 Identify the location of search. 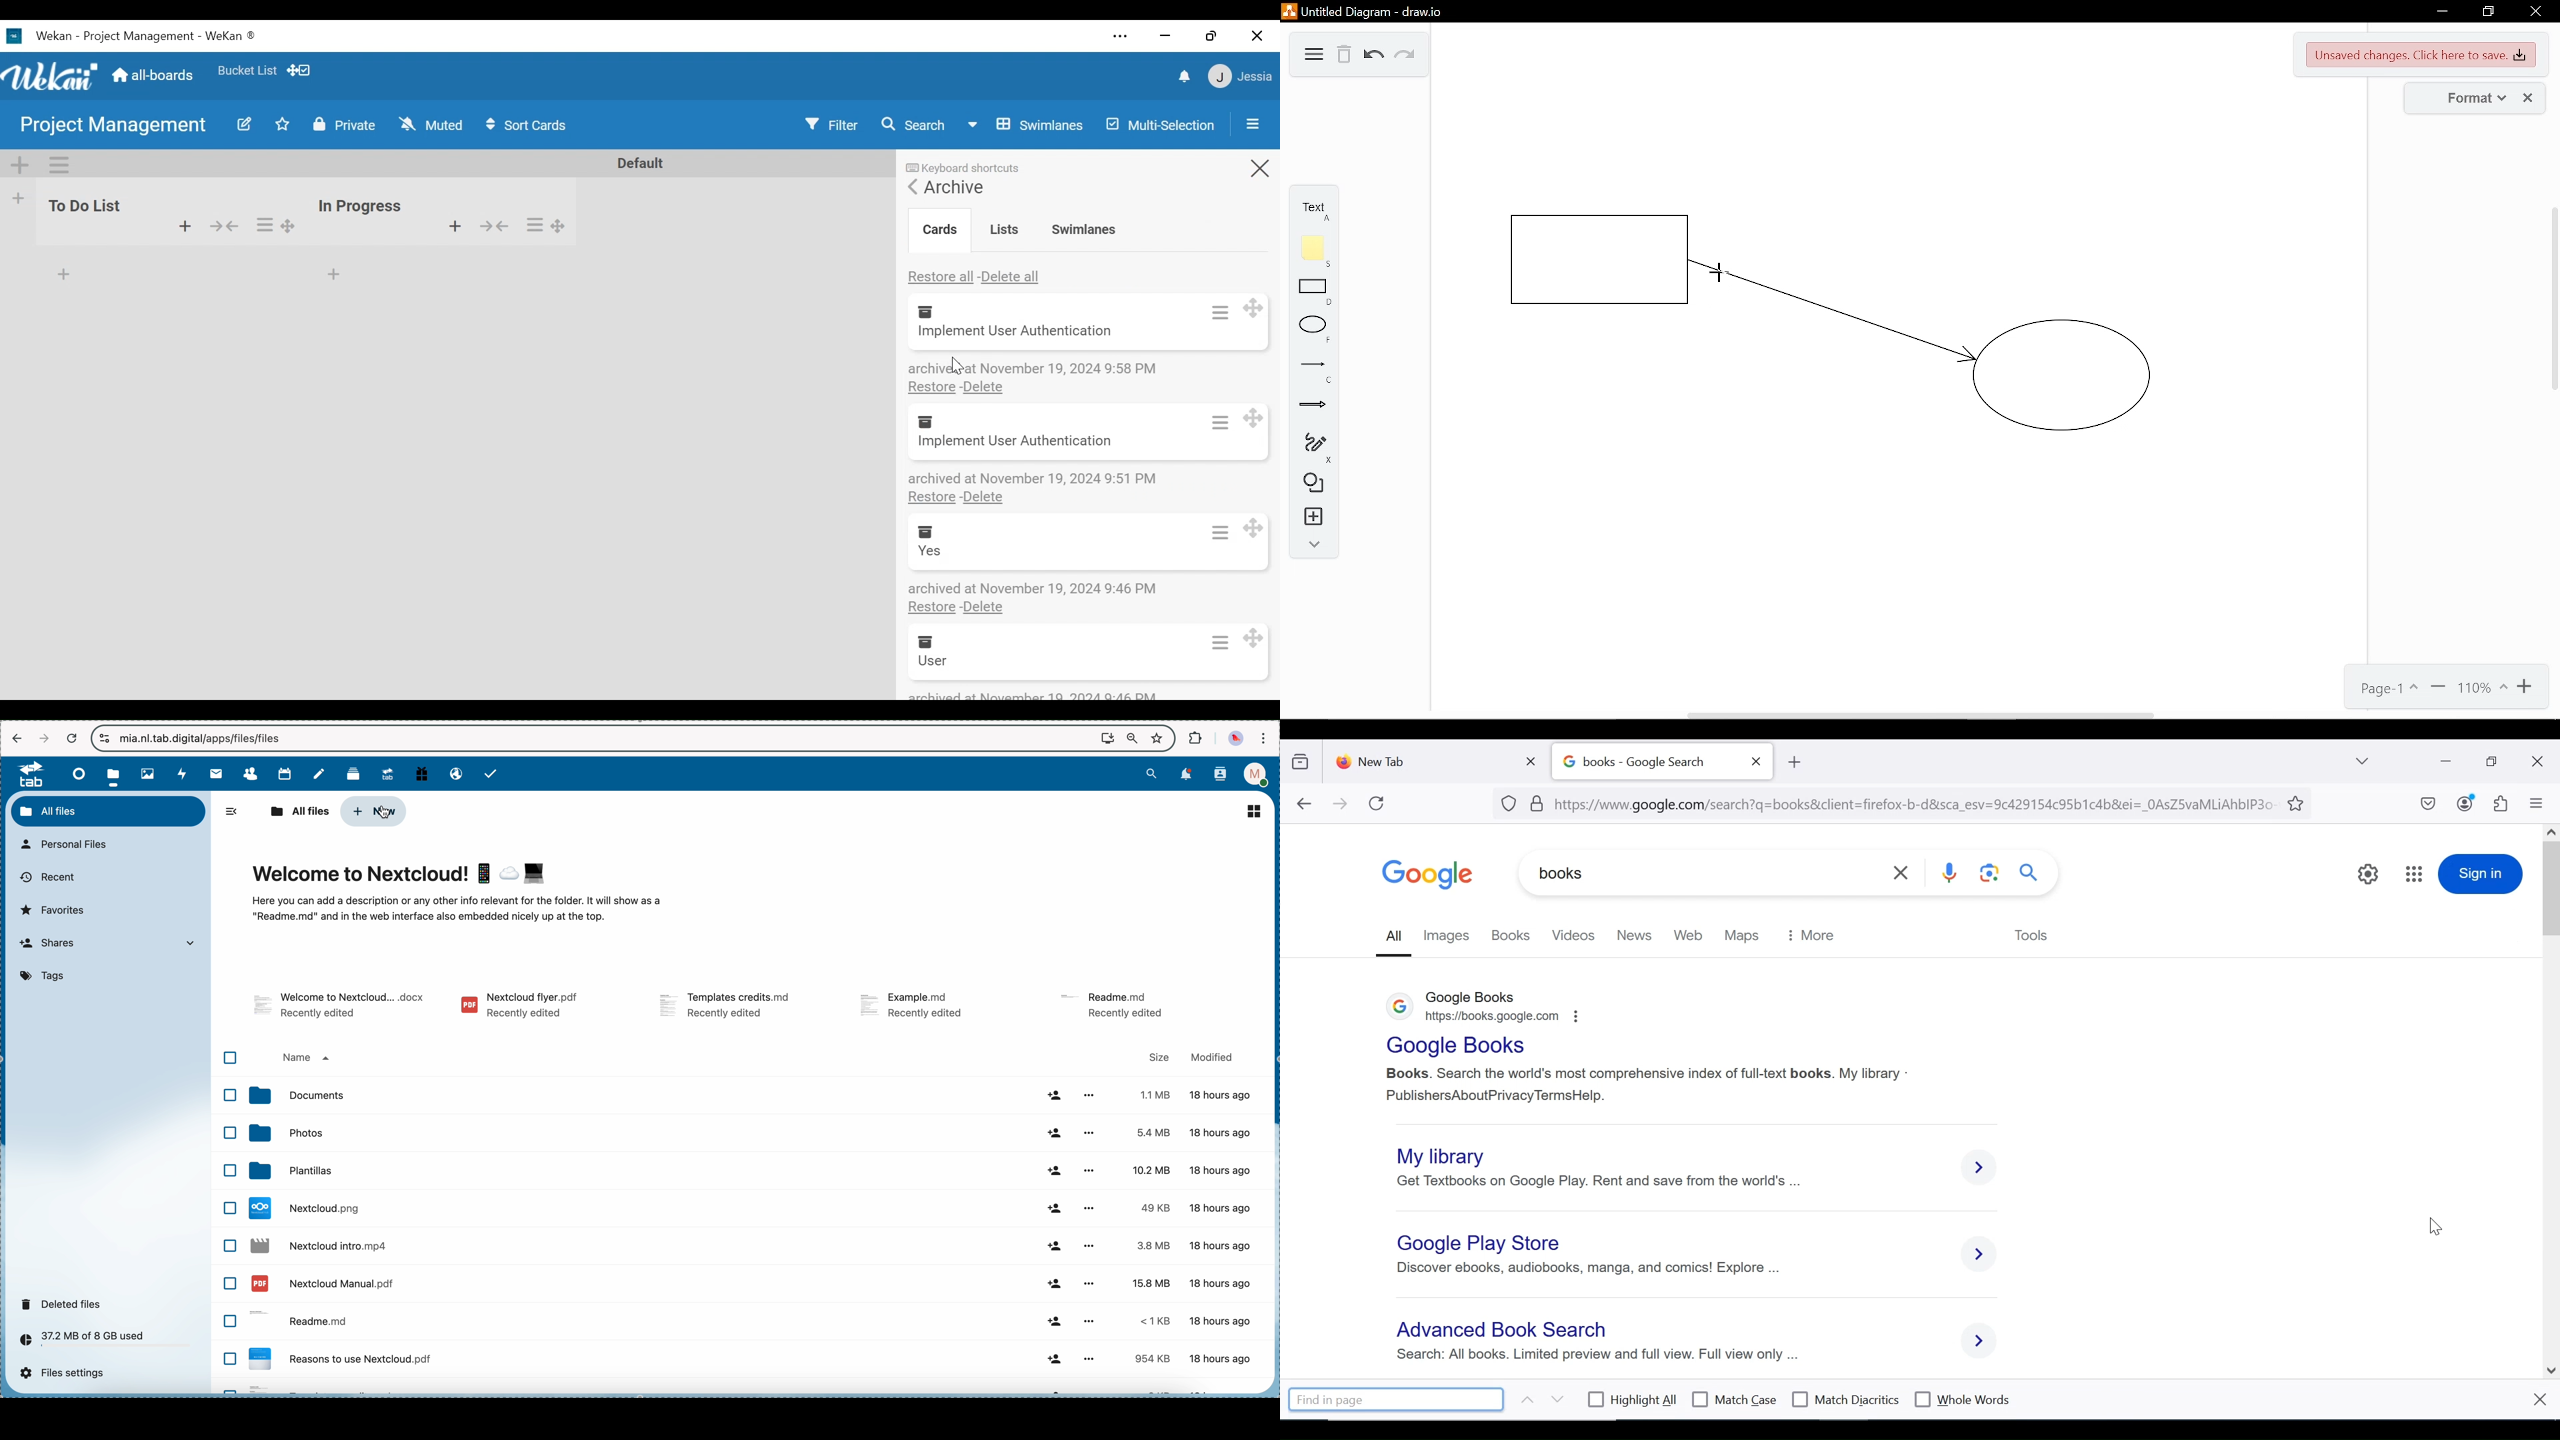
(2030, 871).